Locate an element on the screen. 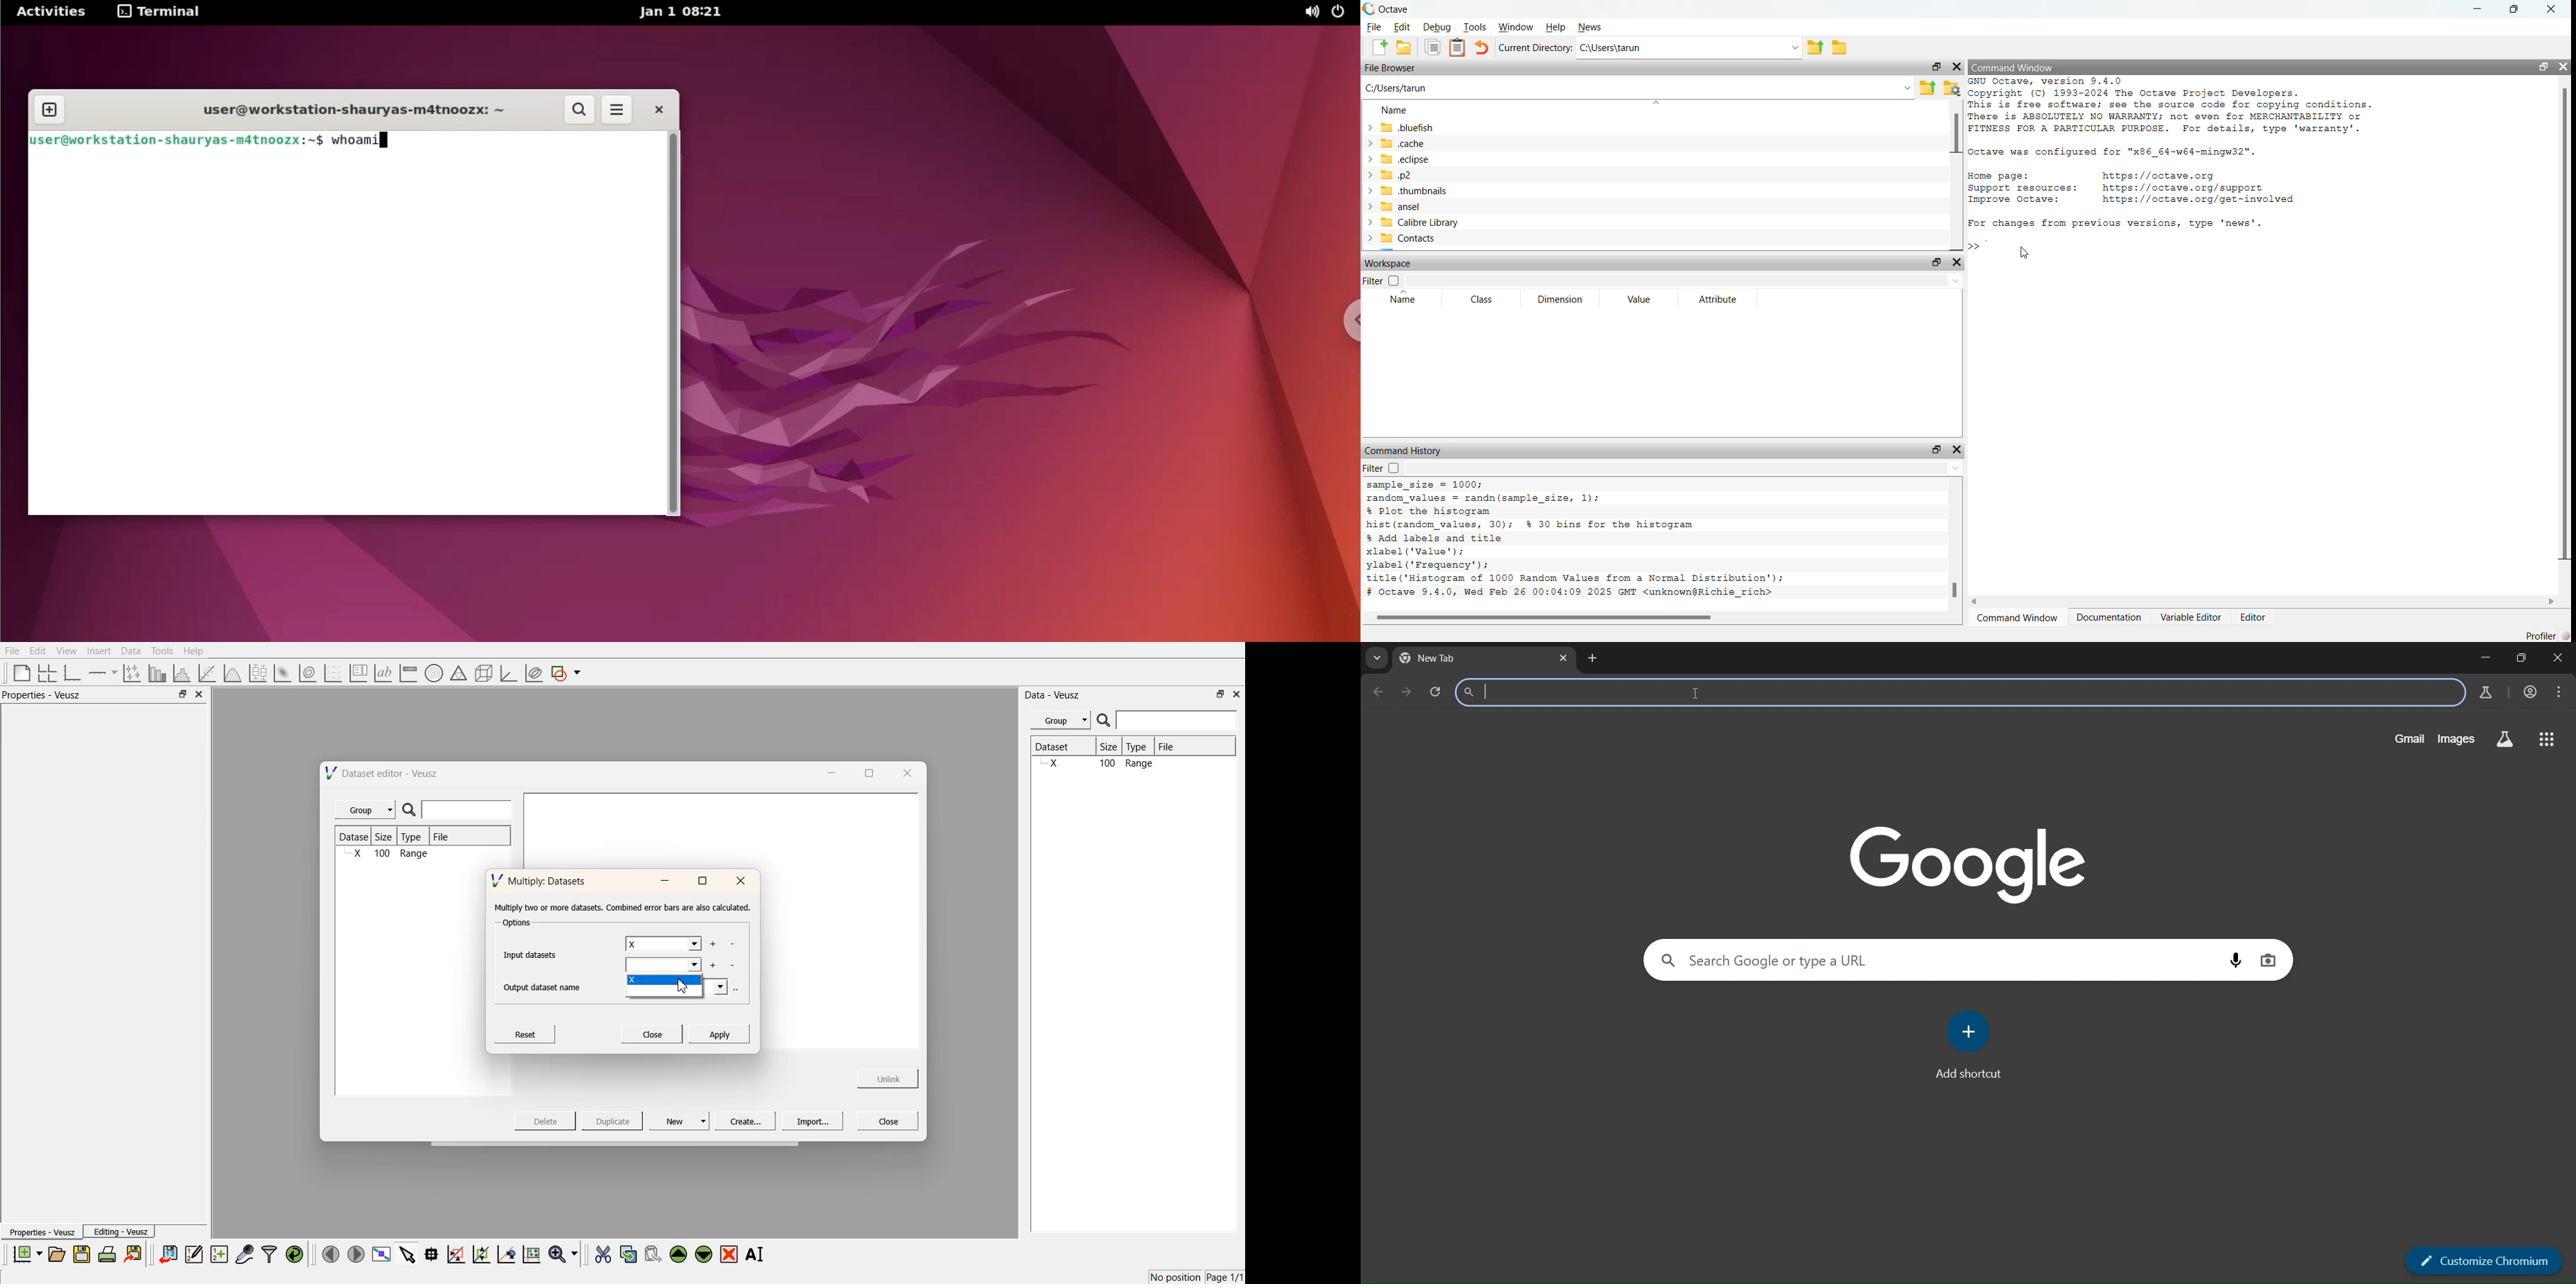 This screenshot has height=1288, width=2576. .p2 is located at coordinates (1388, 175).